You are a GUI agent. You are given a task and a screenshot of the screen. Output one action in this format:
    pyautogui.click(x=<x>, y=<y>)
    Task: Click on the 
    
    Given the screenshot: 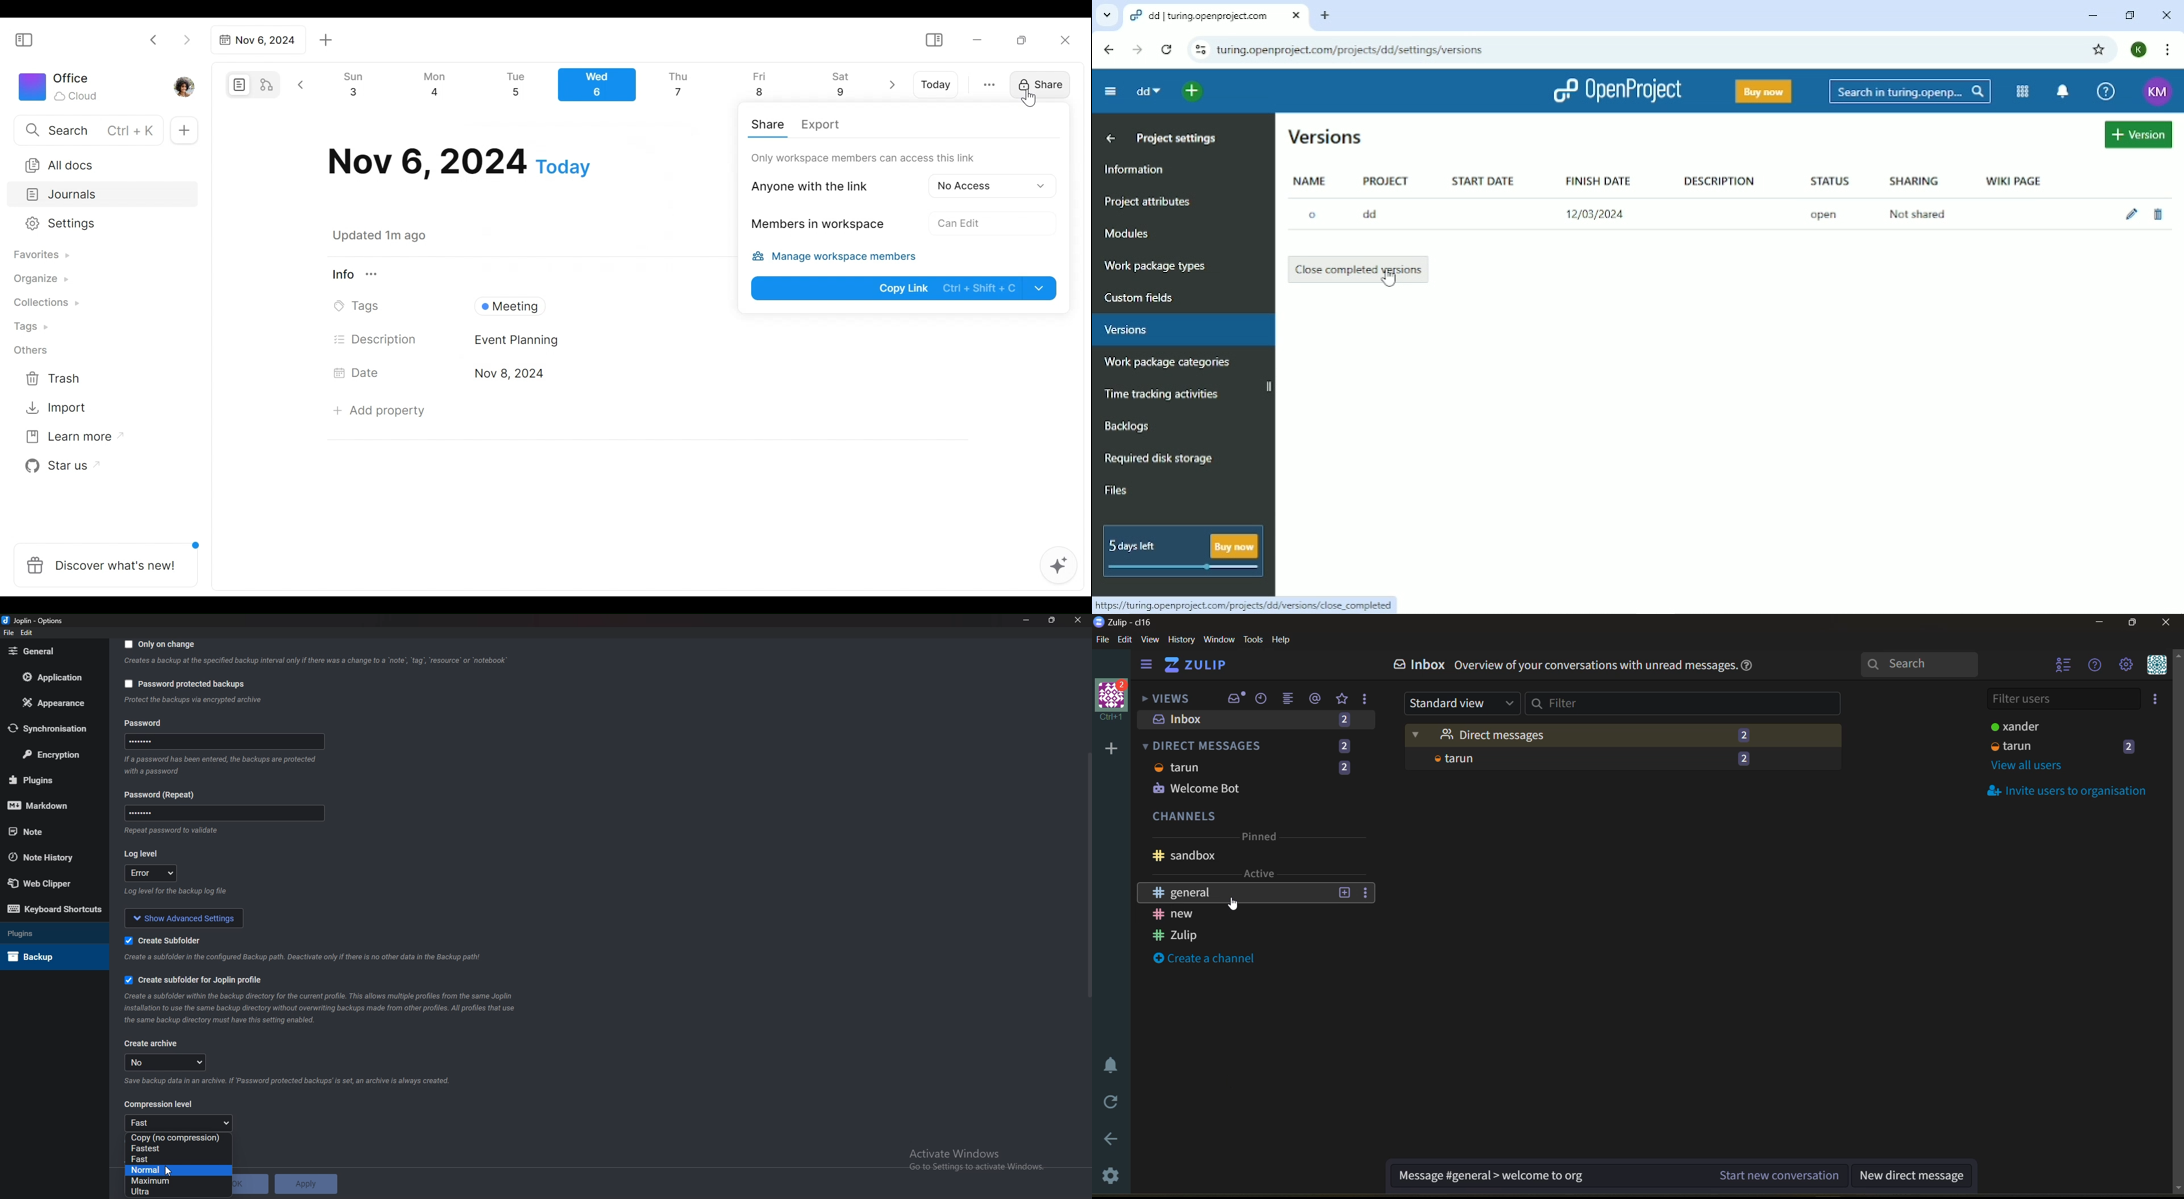 What is the action you would take?
    pyautogui.click(x=177, y=1192)
    